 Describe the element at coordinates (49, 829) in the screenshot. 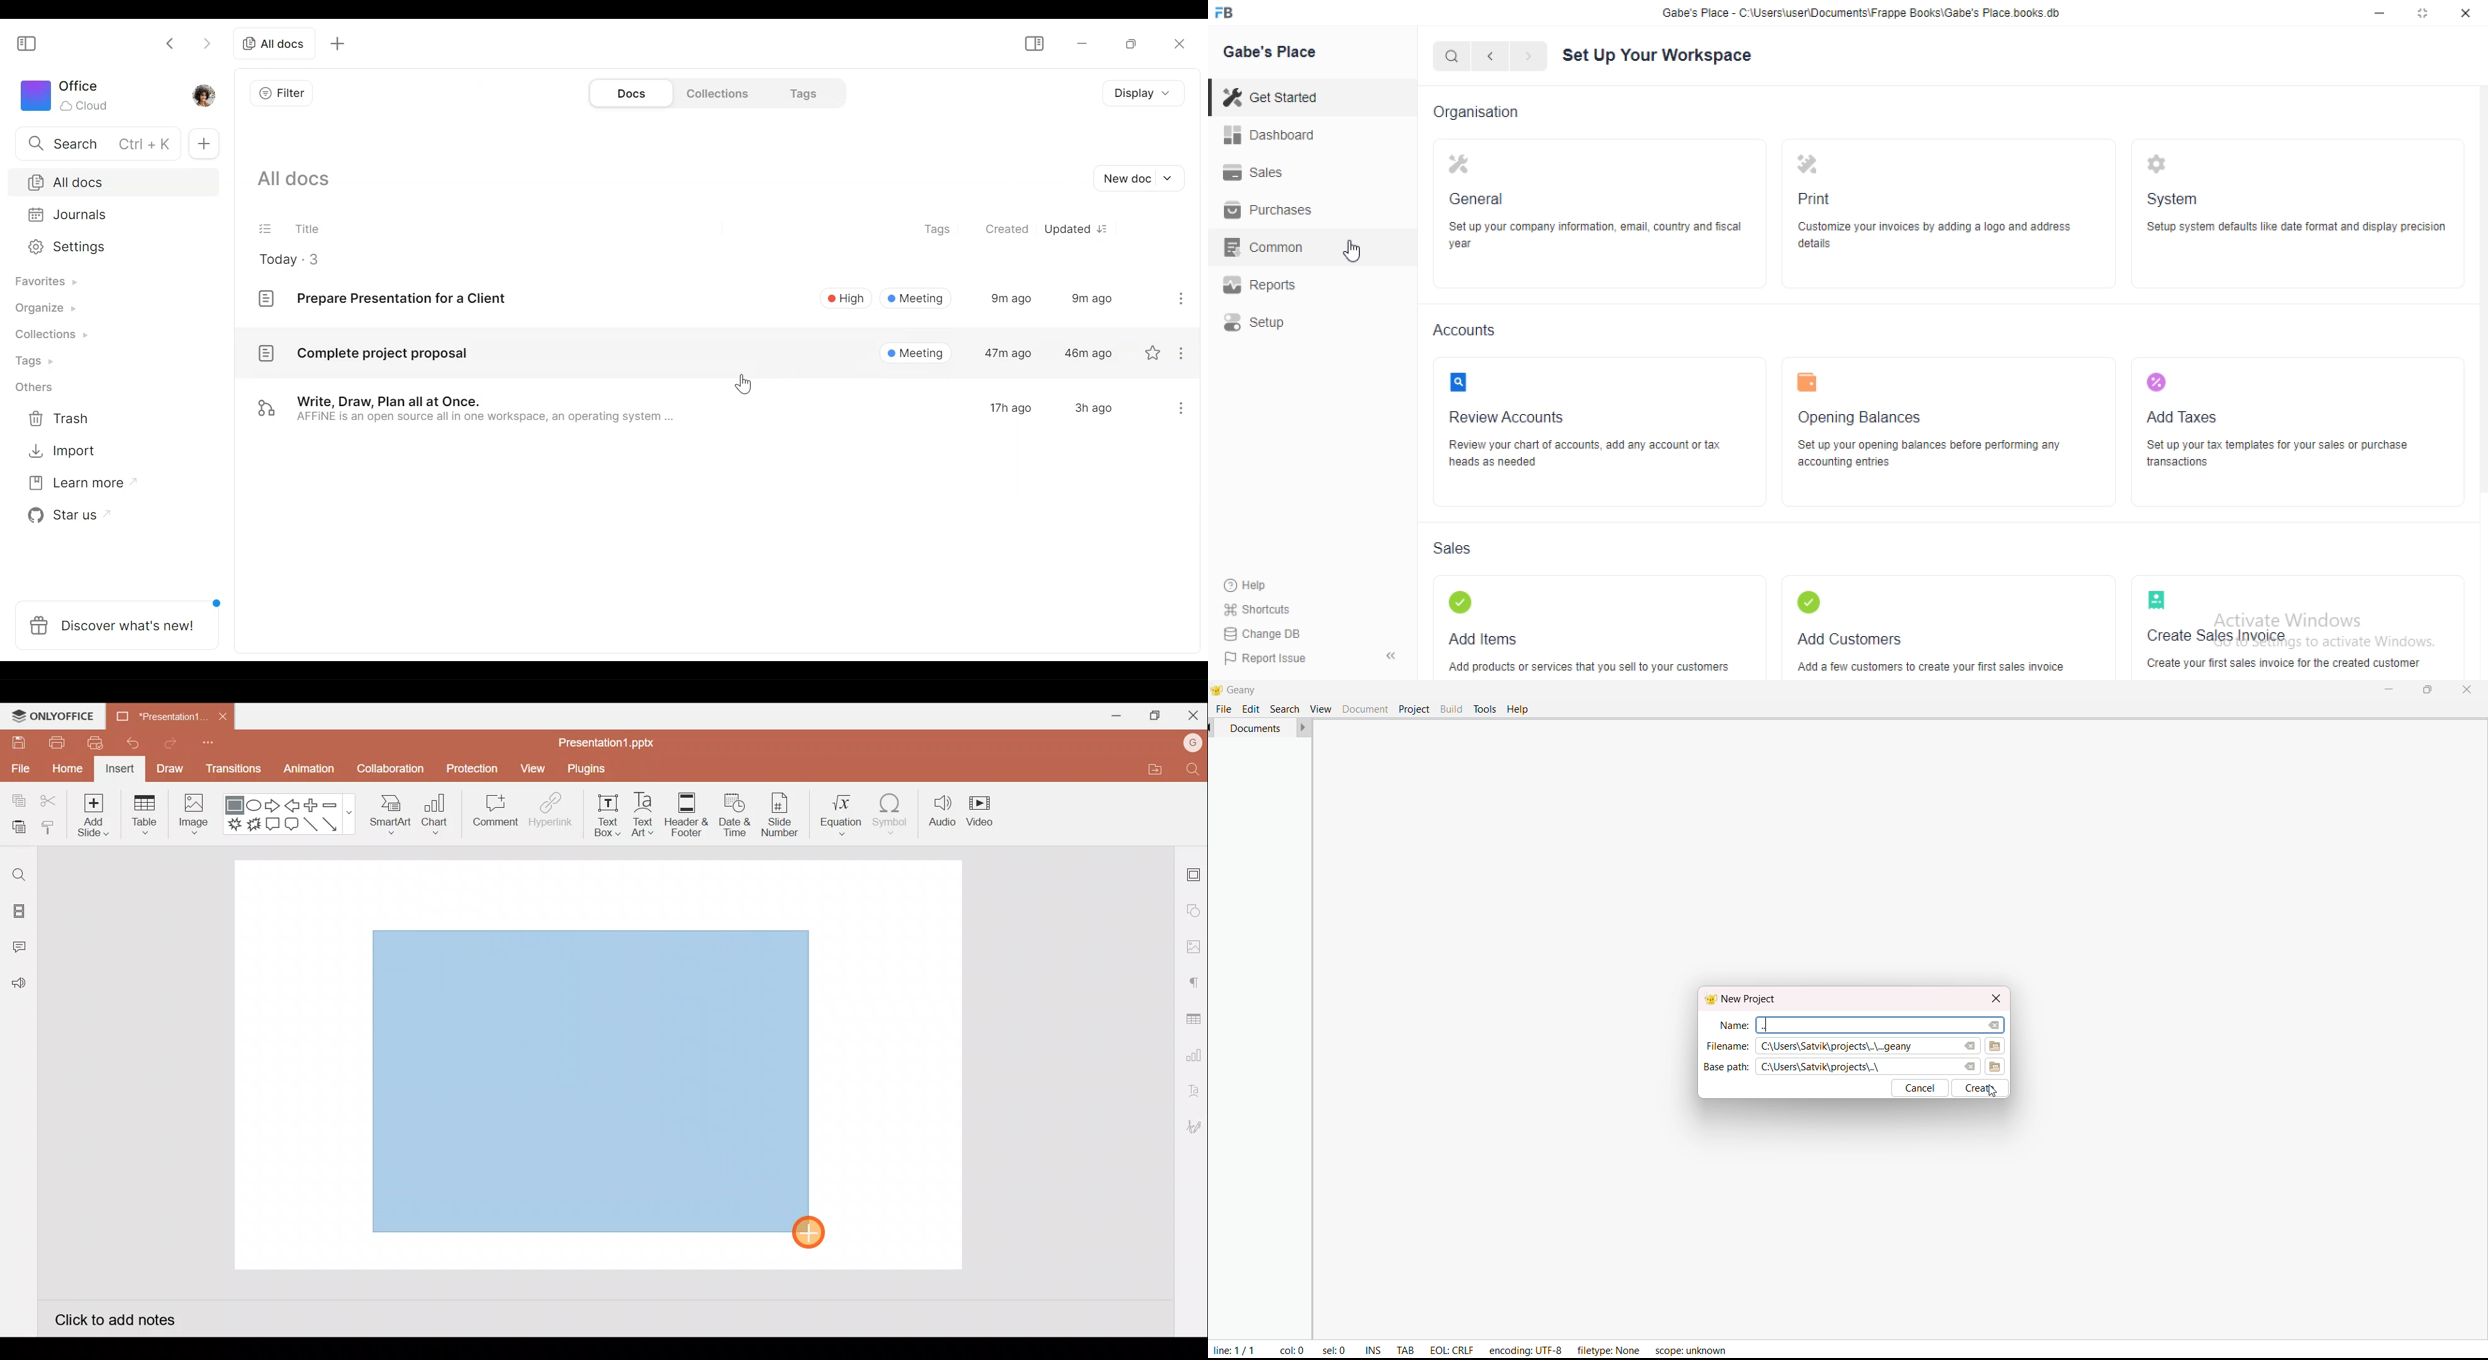

I see `Copy style` at that location.